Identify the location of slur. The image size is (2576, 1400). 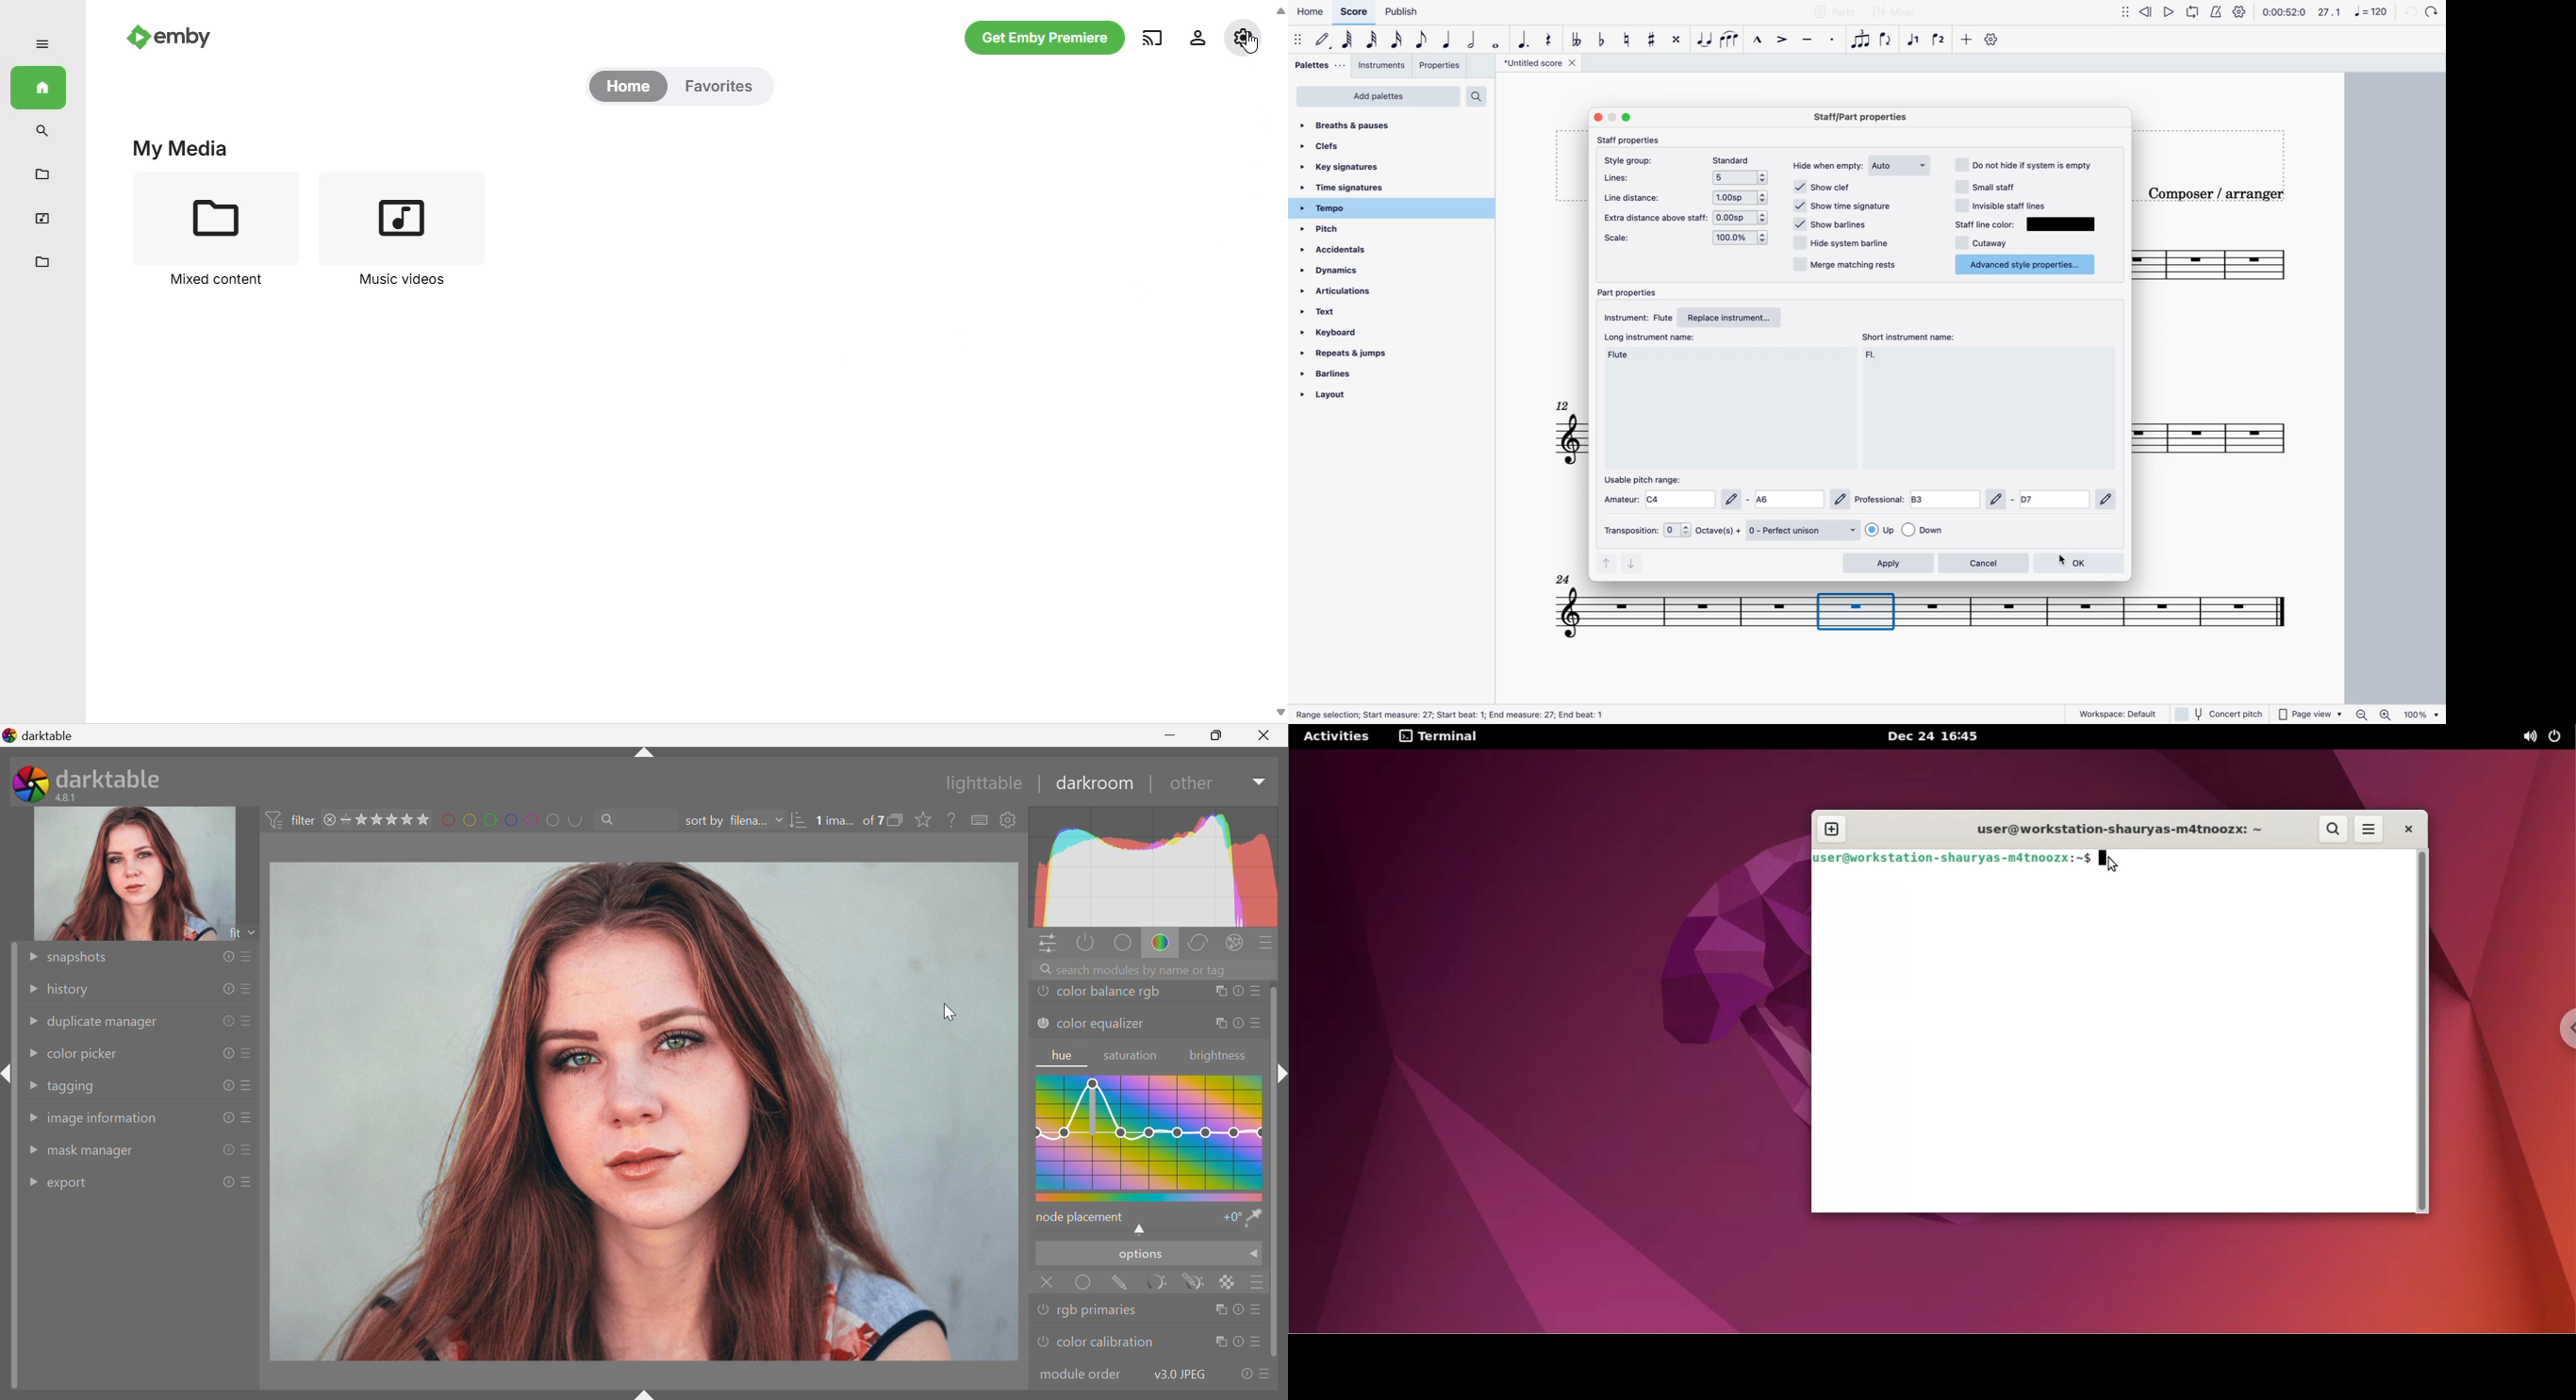
(1731, 40).